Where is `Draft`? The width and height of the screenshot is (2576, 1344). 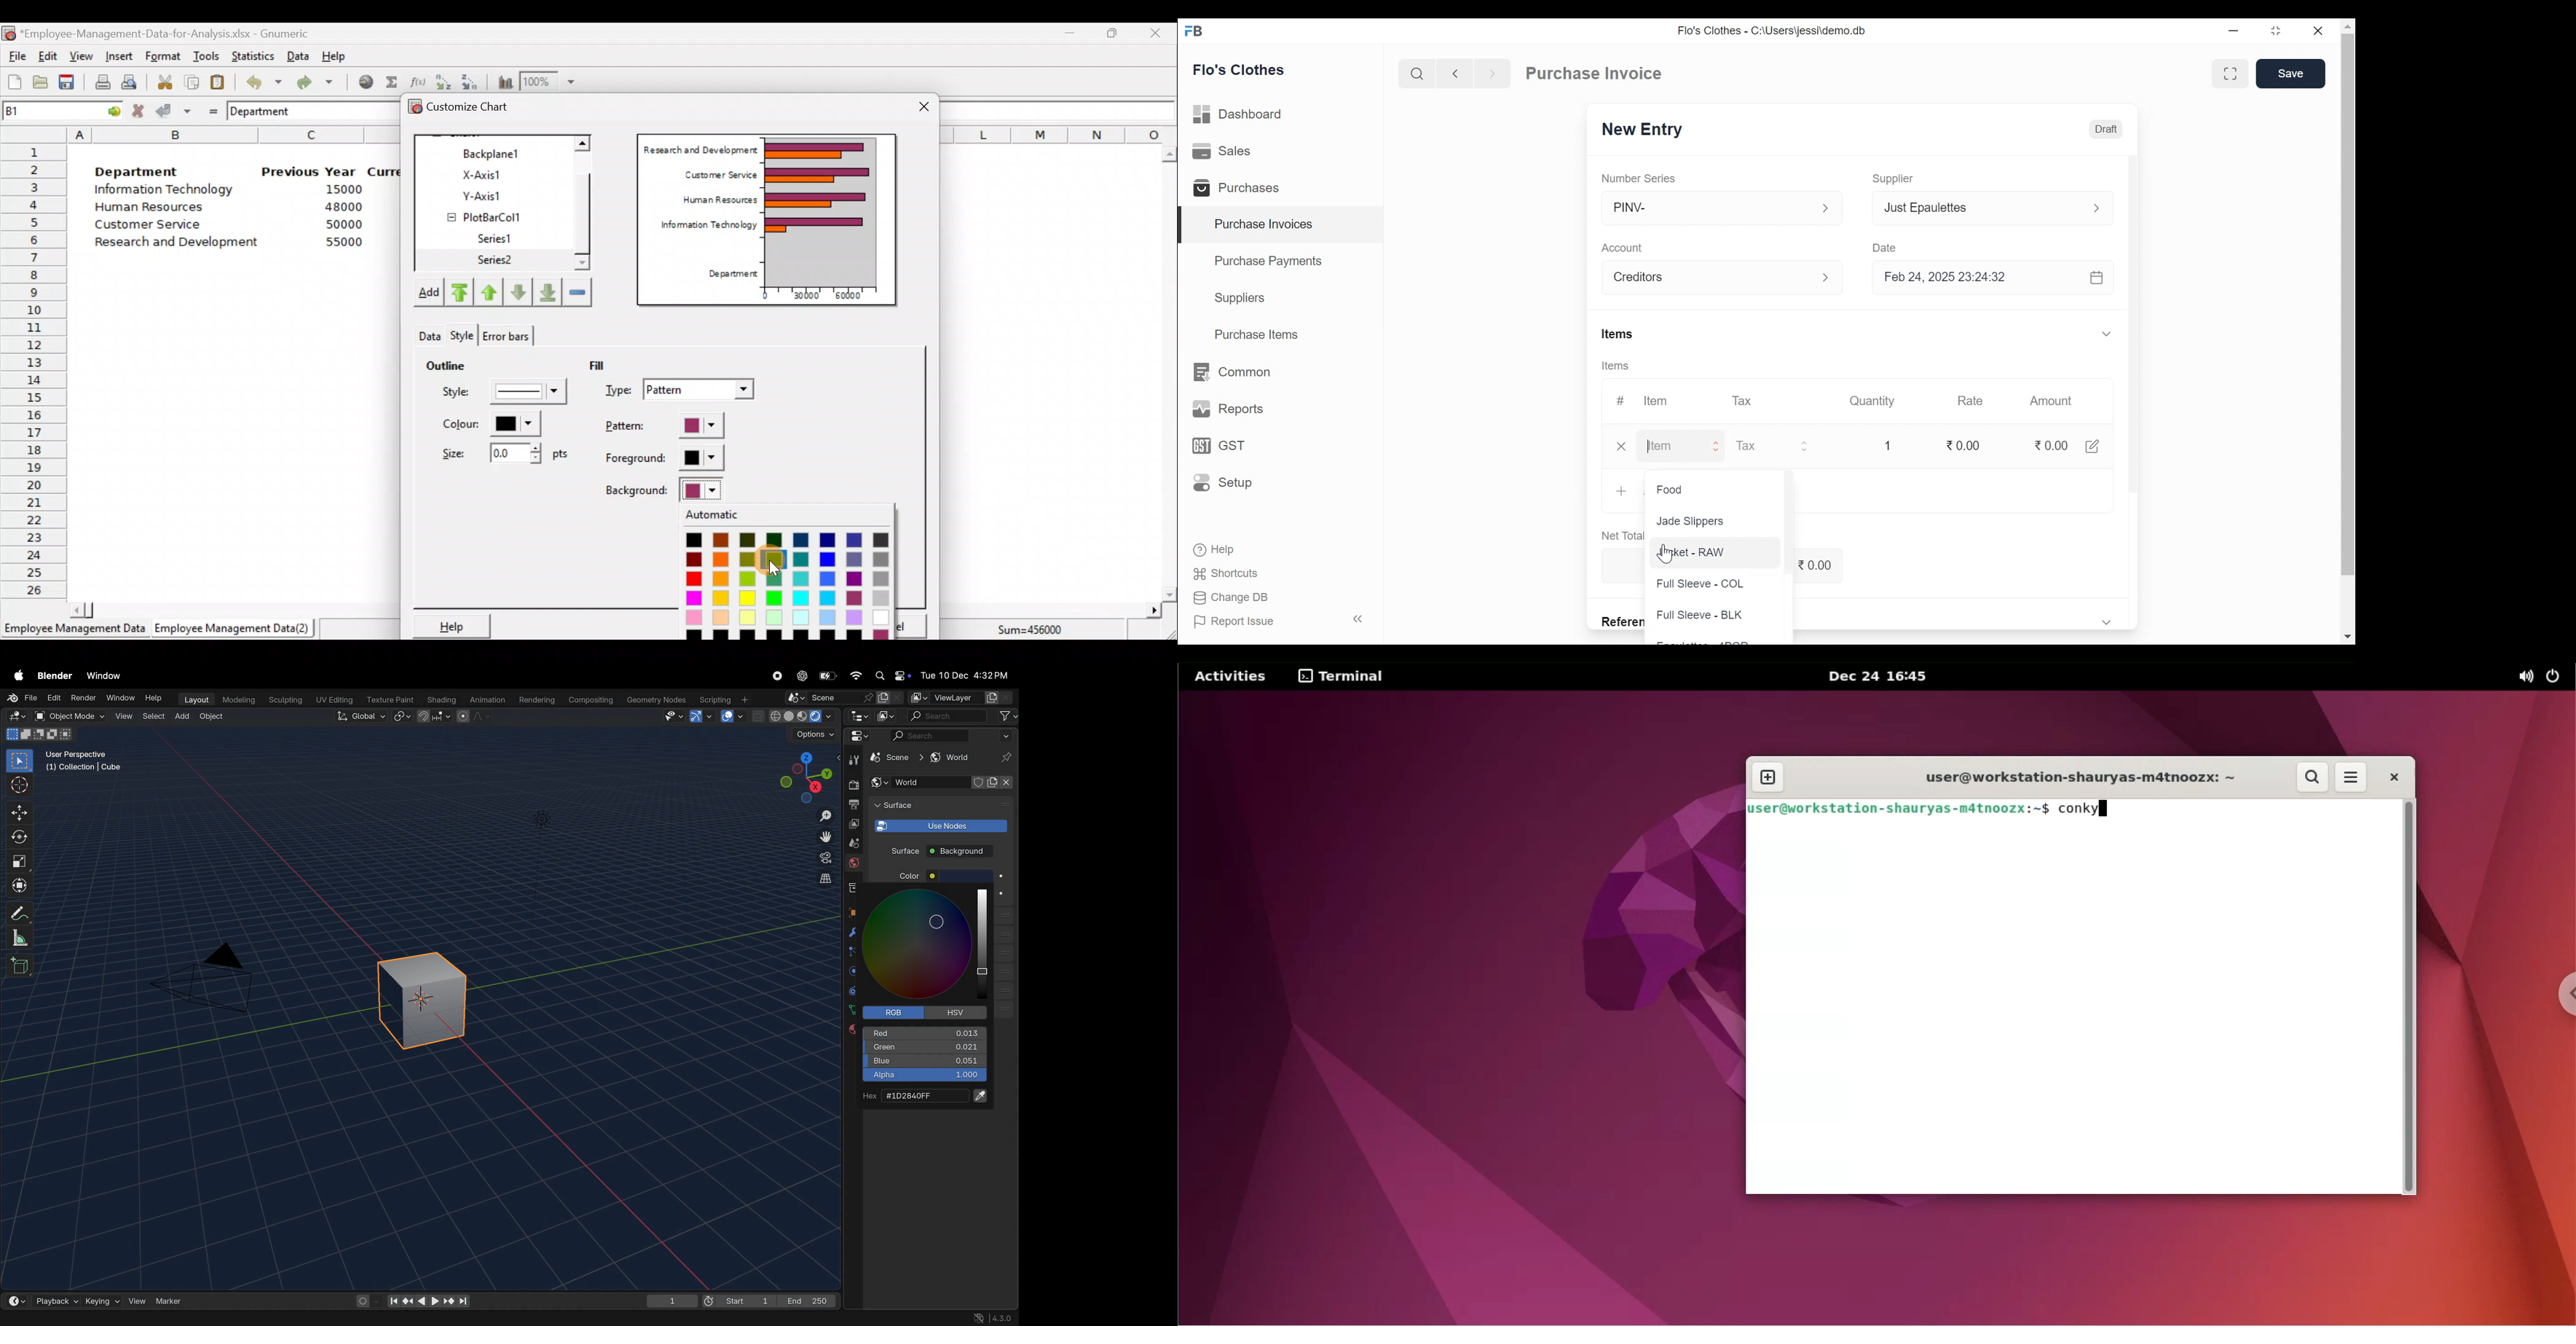
Draft is located at coordinates (2107, 128).